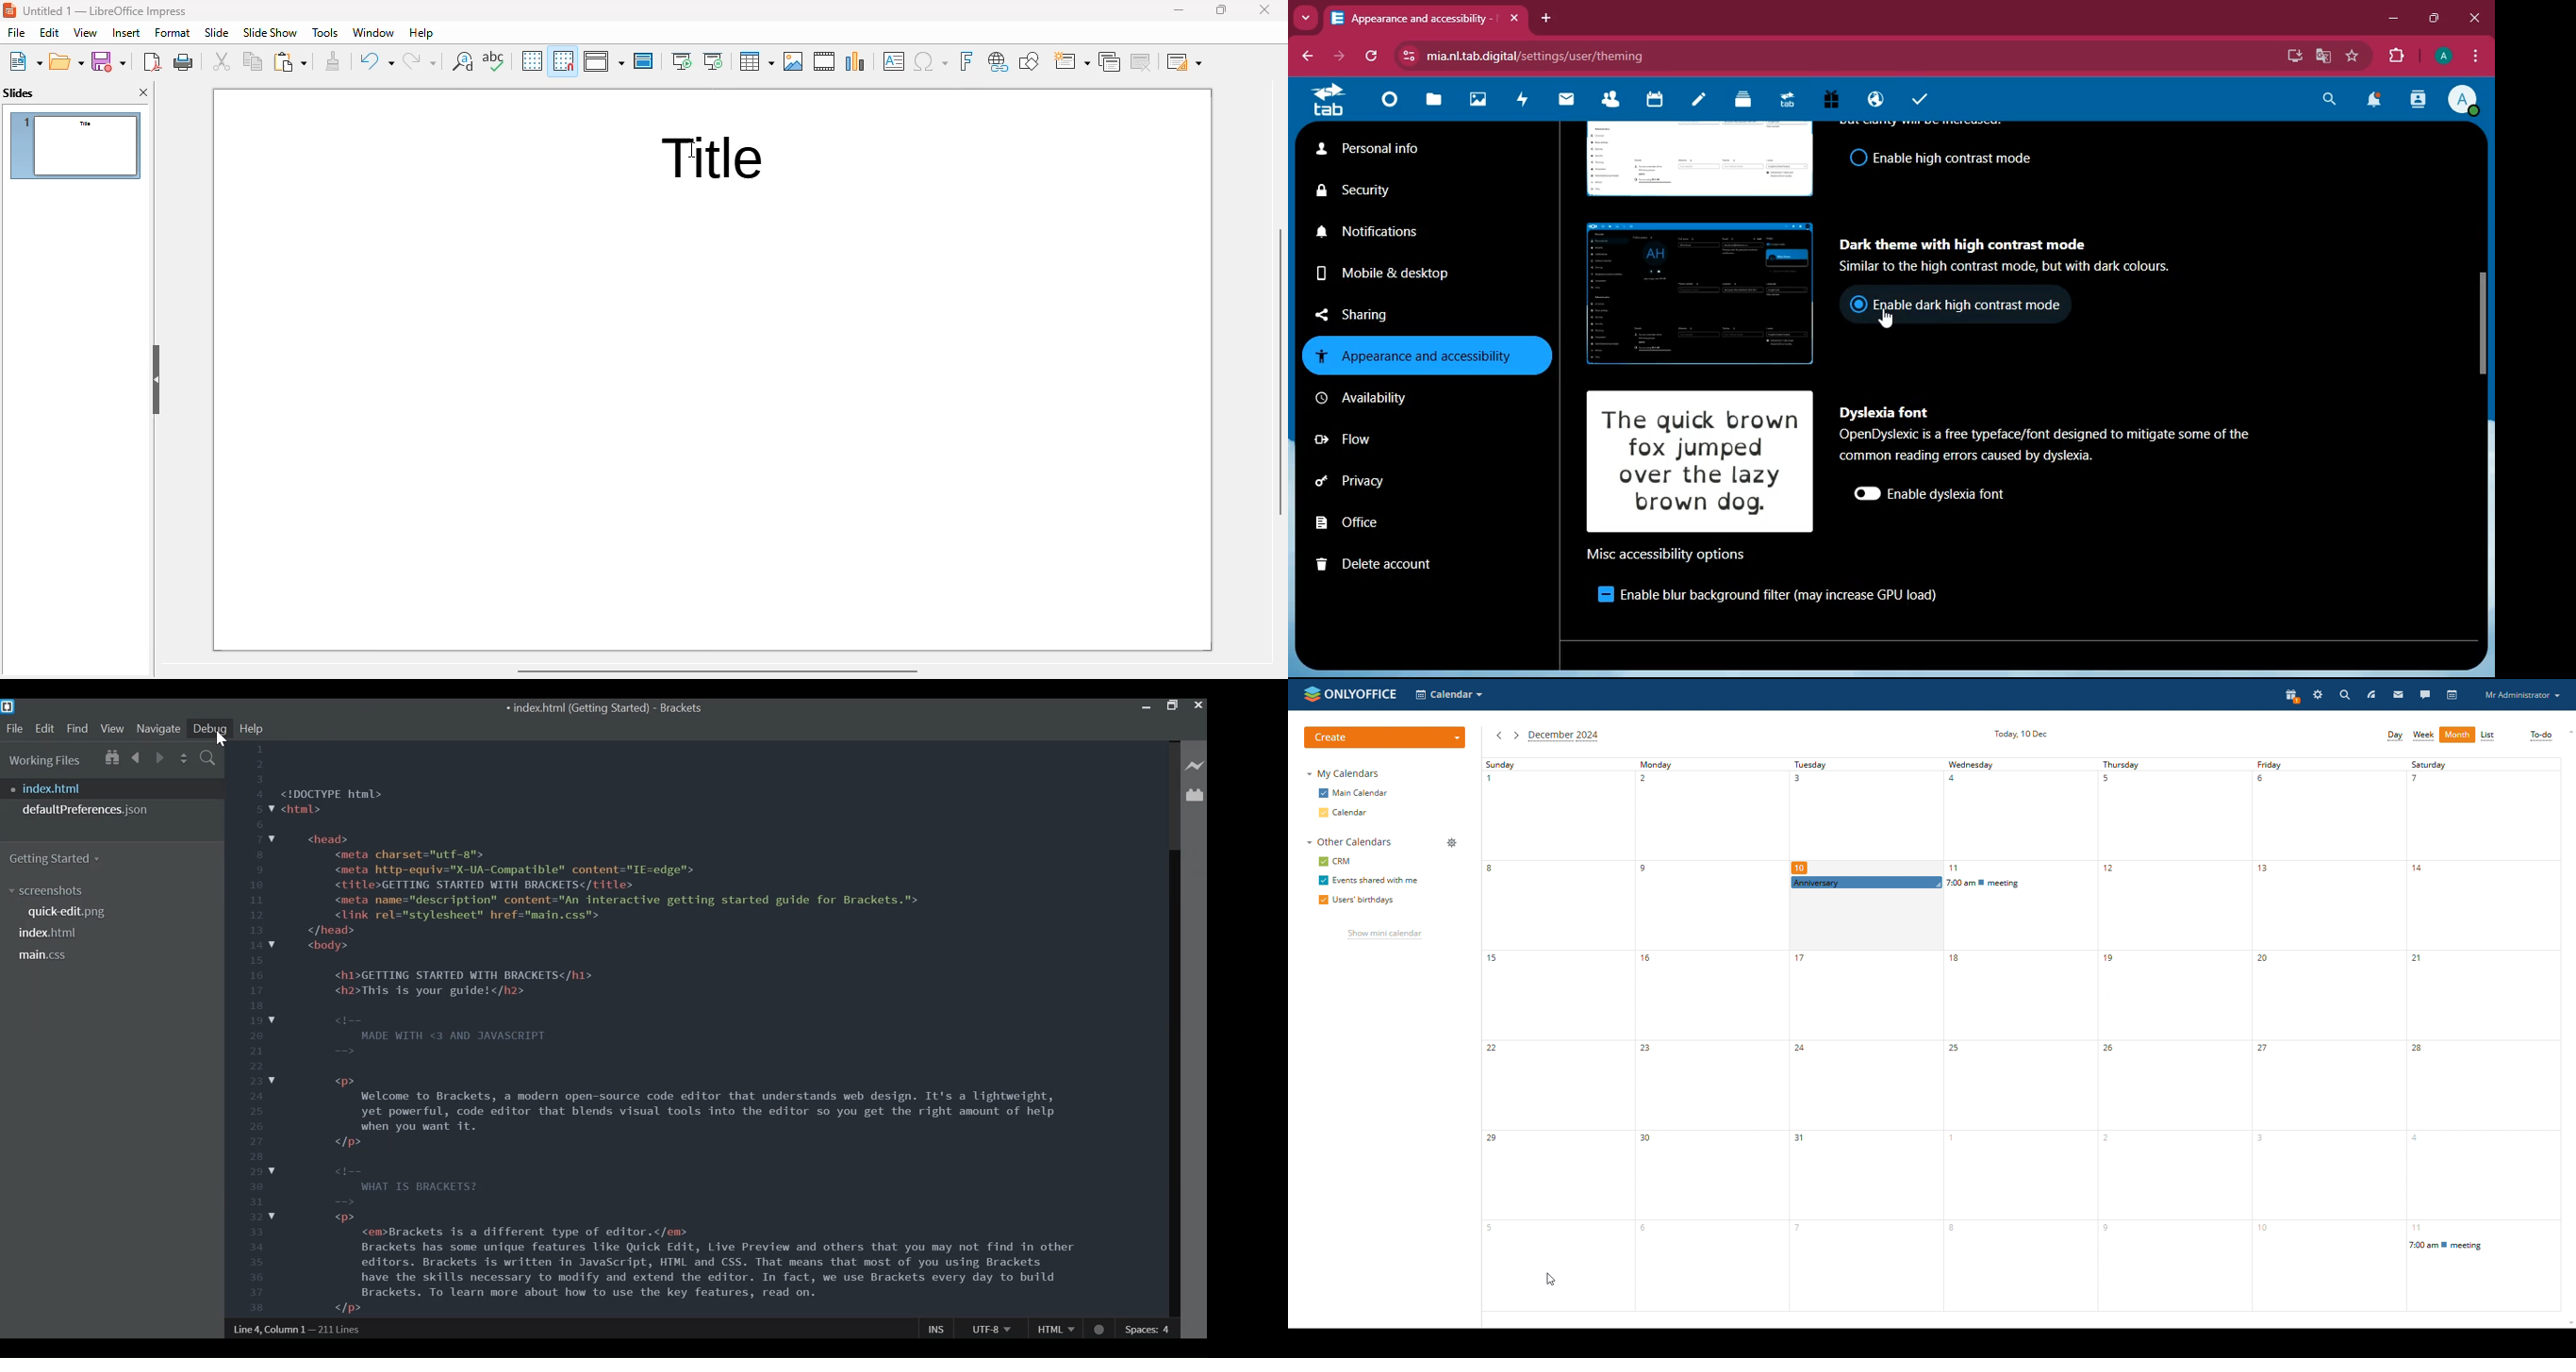  What do you see at coordinates (377, 60) in the screenshot?
I see `undo` at bounding box center [377, 60].